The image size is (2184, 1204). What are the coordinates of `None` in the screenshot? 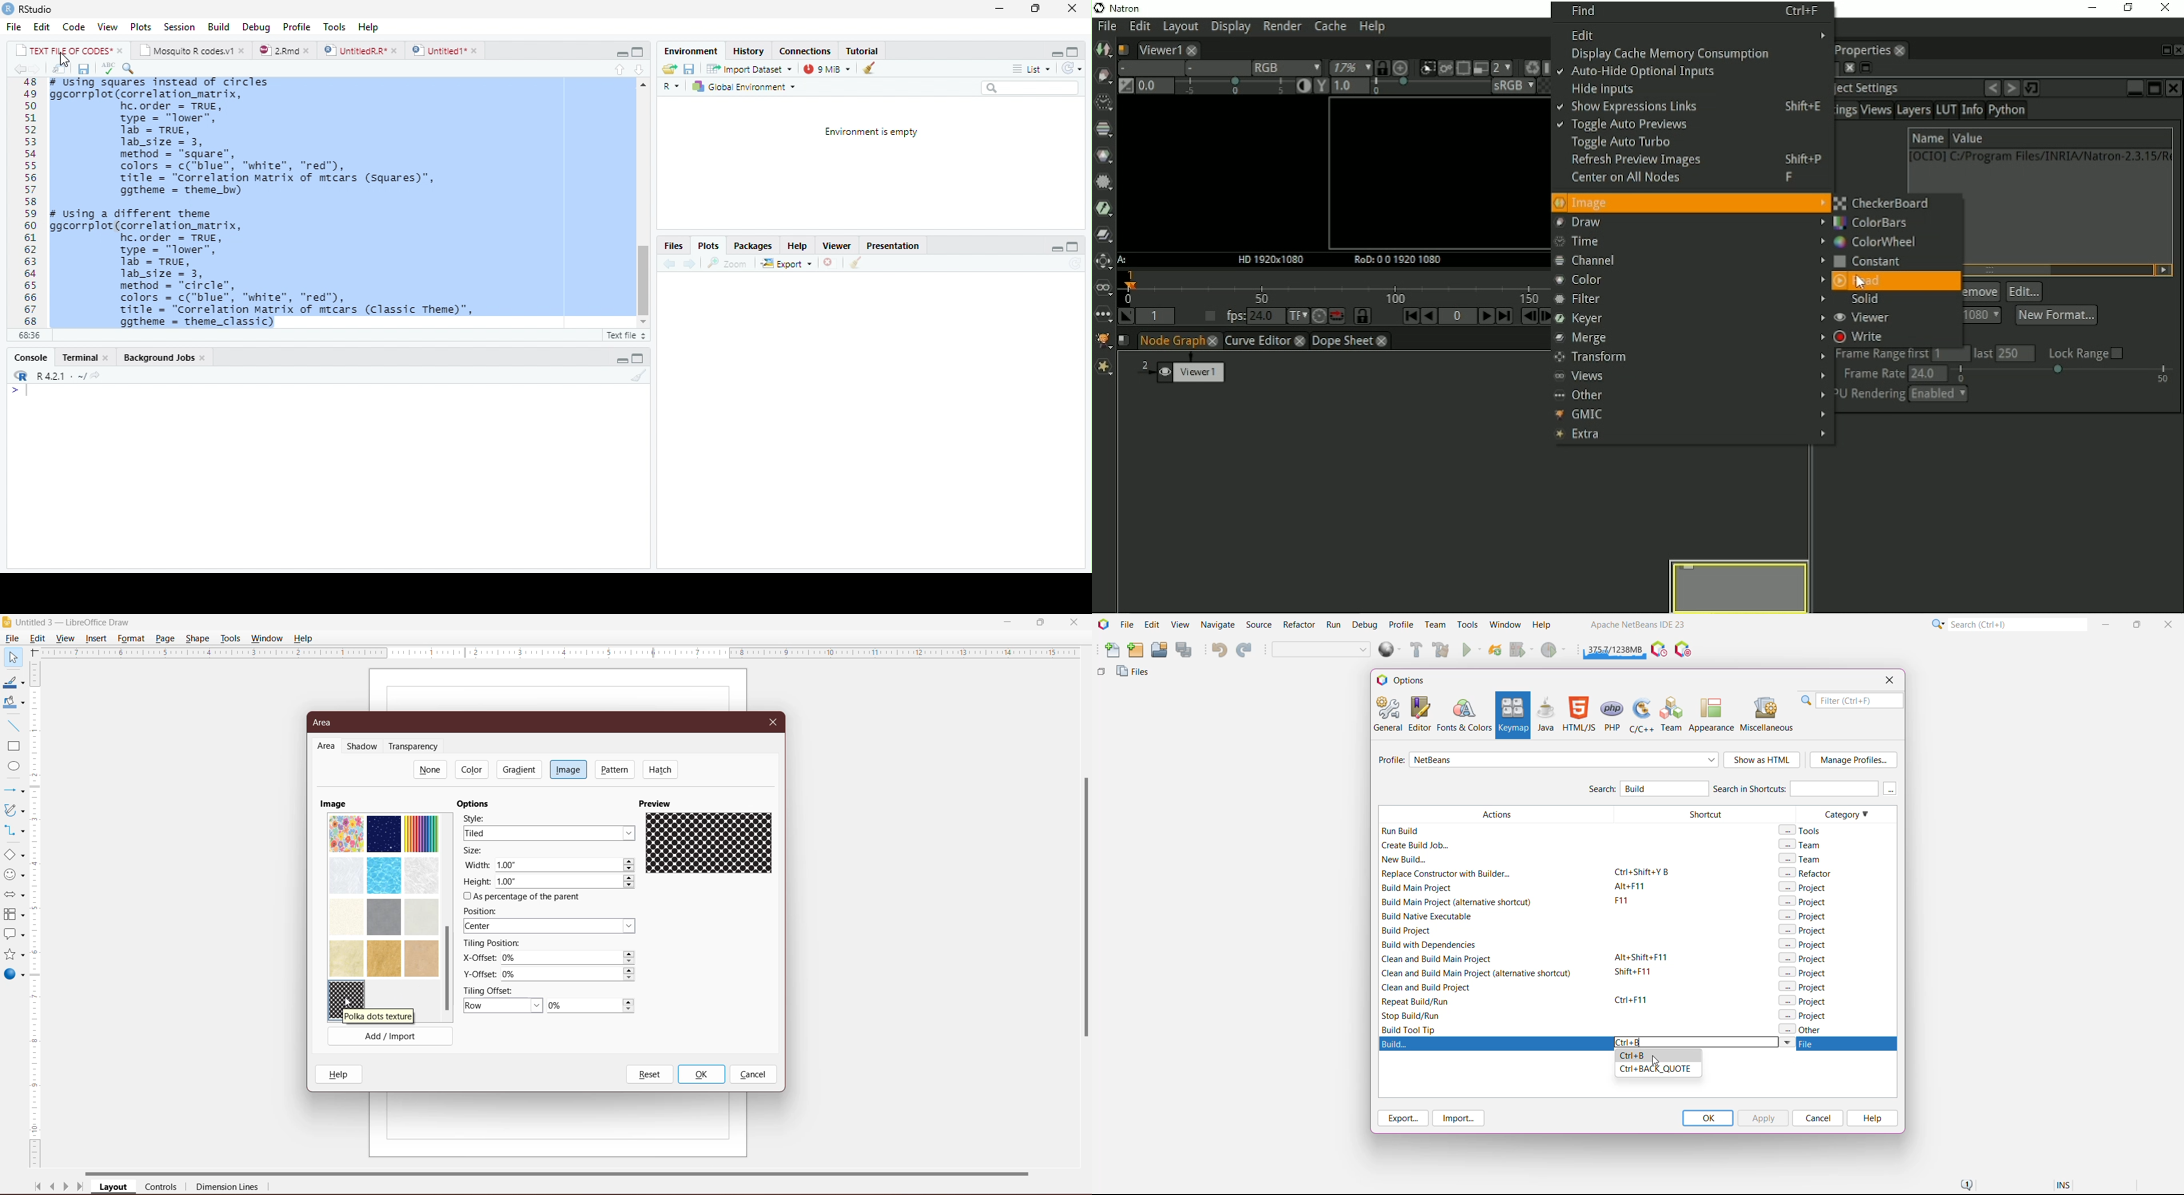 It's located at (431, 769).